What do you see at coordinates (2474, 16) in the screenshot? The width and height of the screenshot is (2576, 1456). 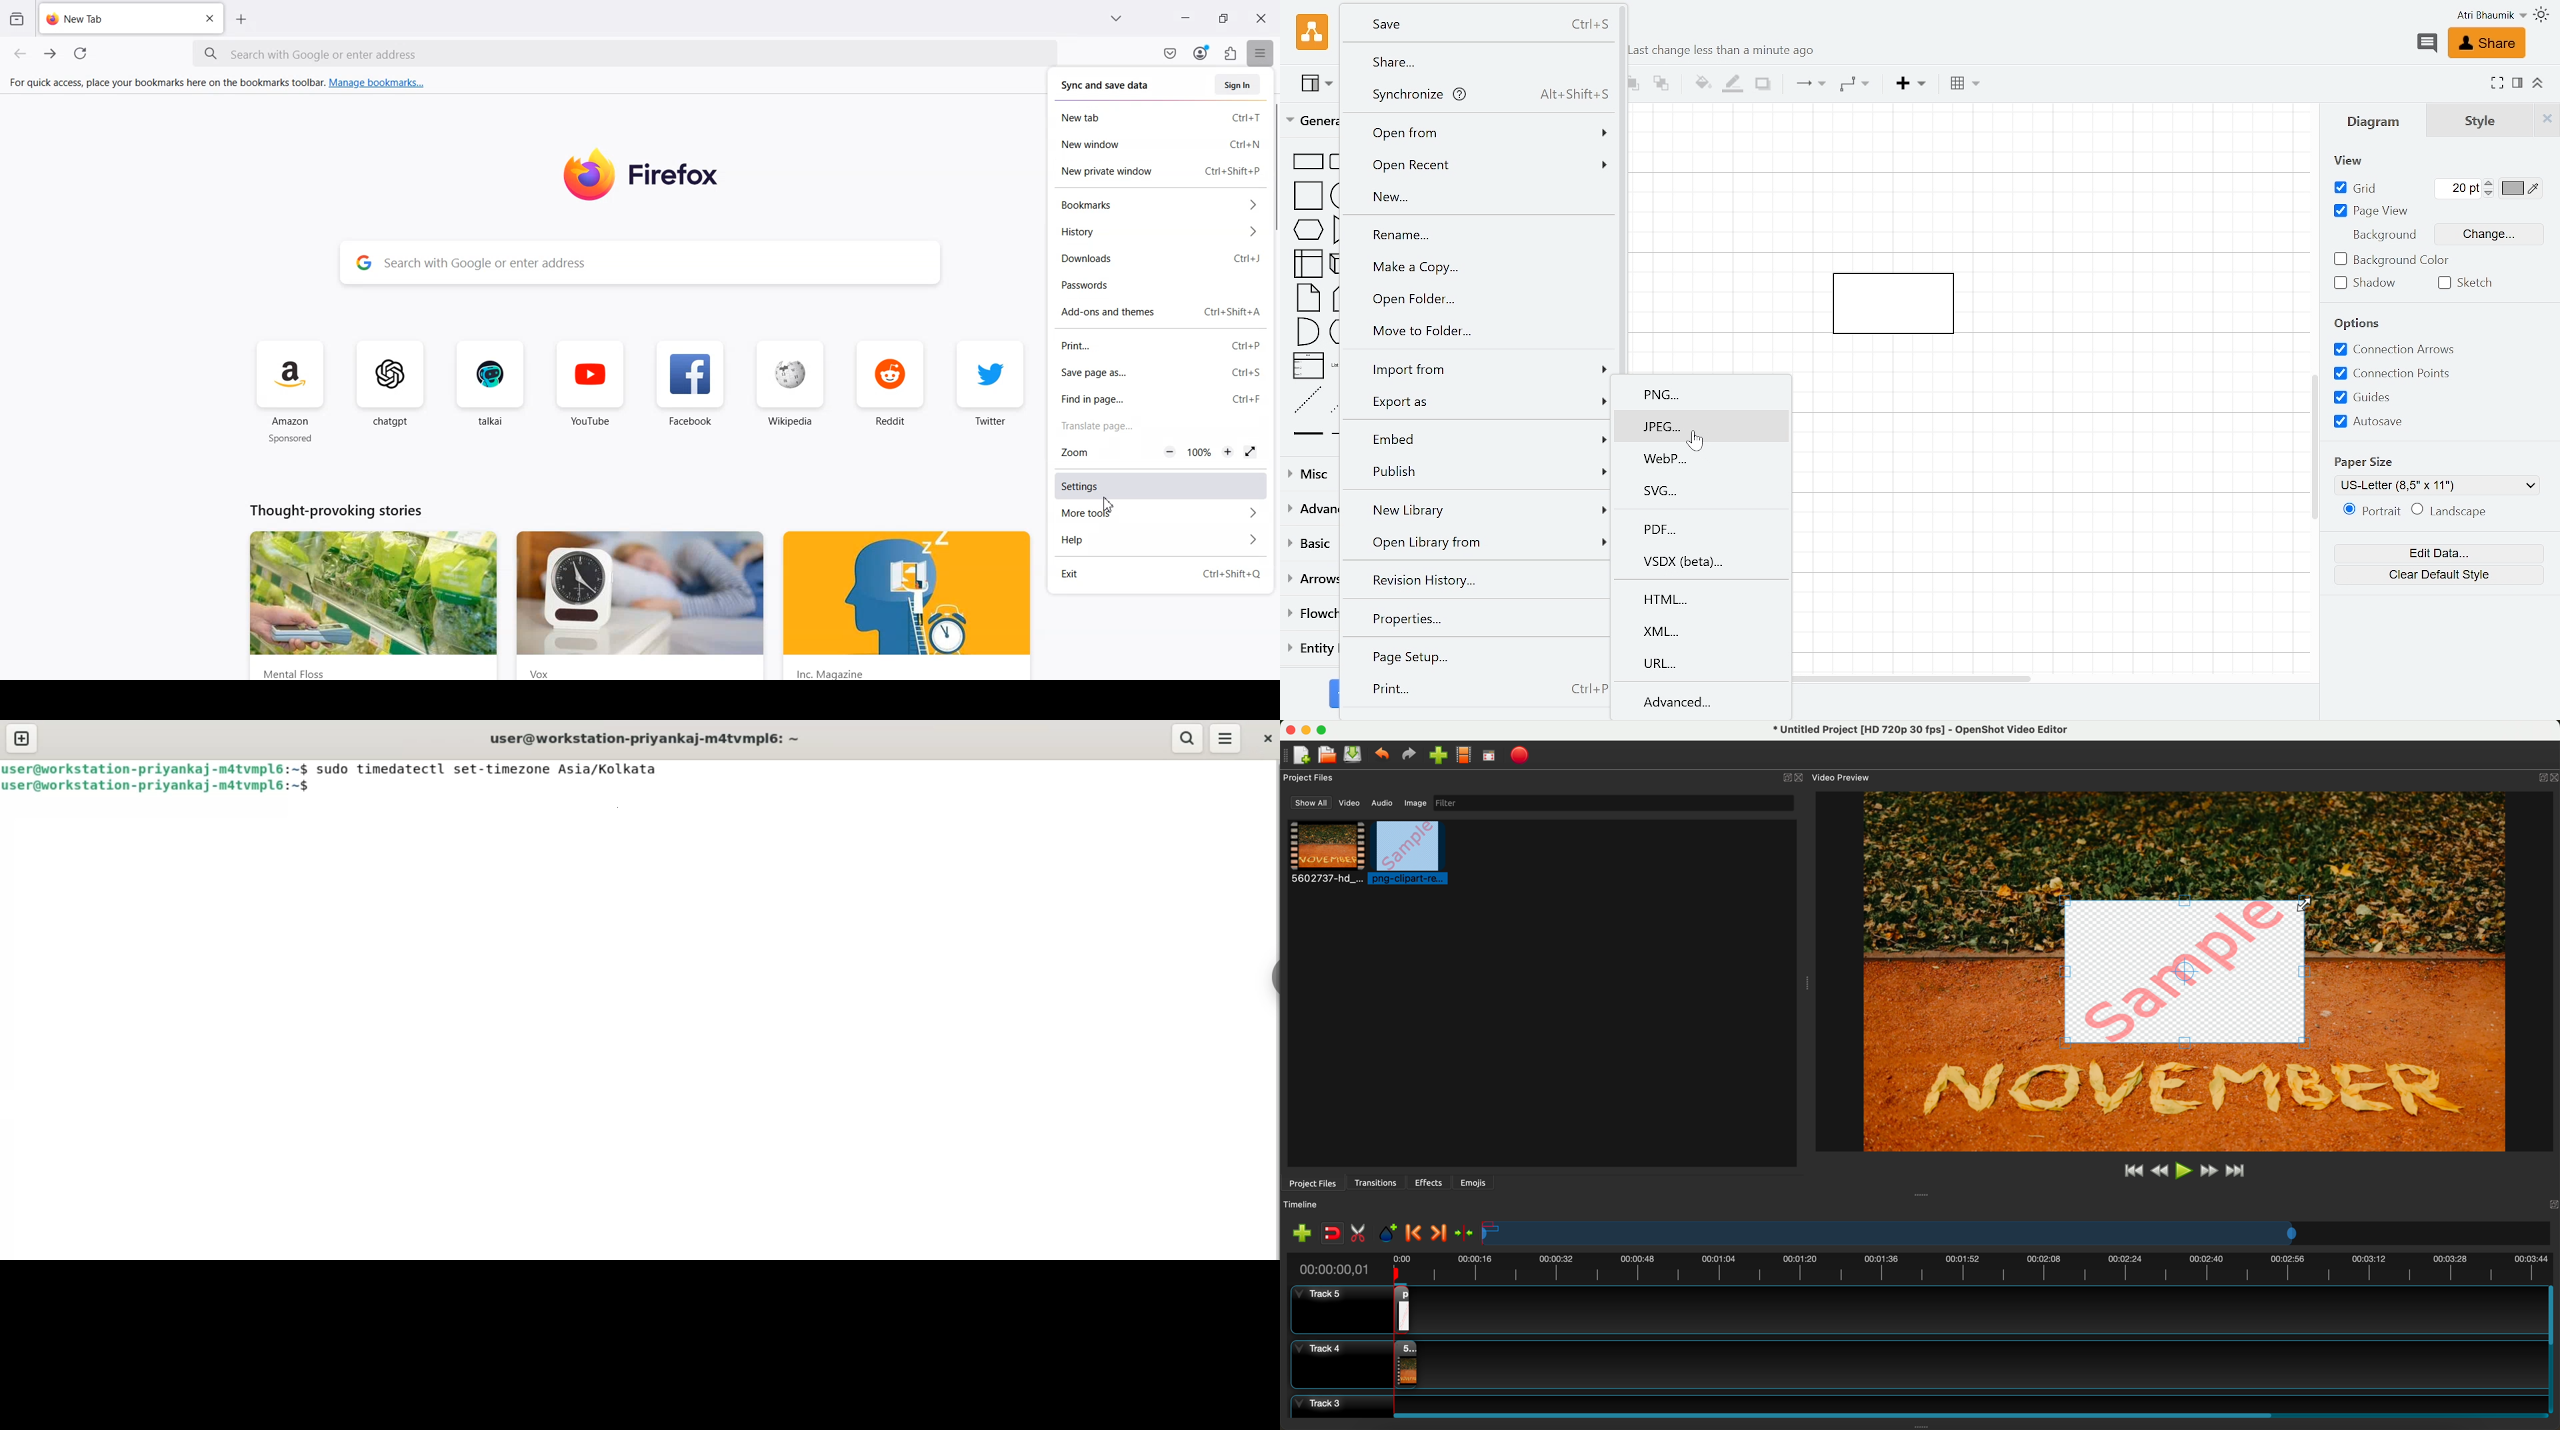 I see `Profile` at bounding box center [2474, 16].